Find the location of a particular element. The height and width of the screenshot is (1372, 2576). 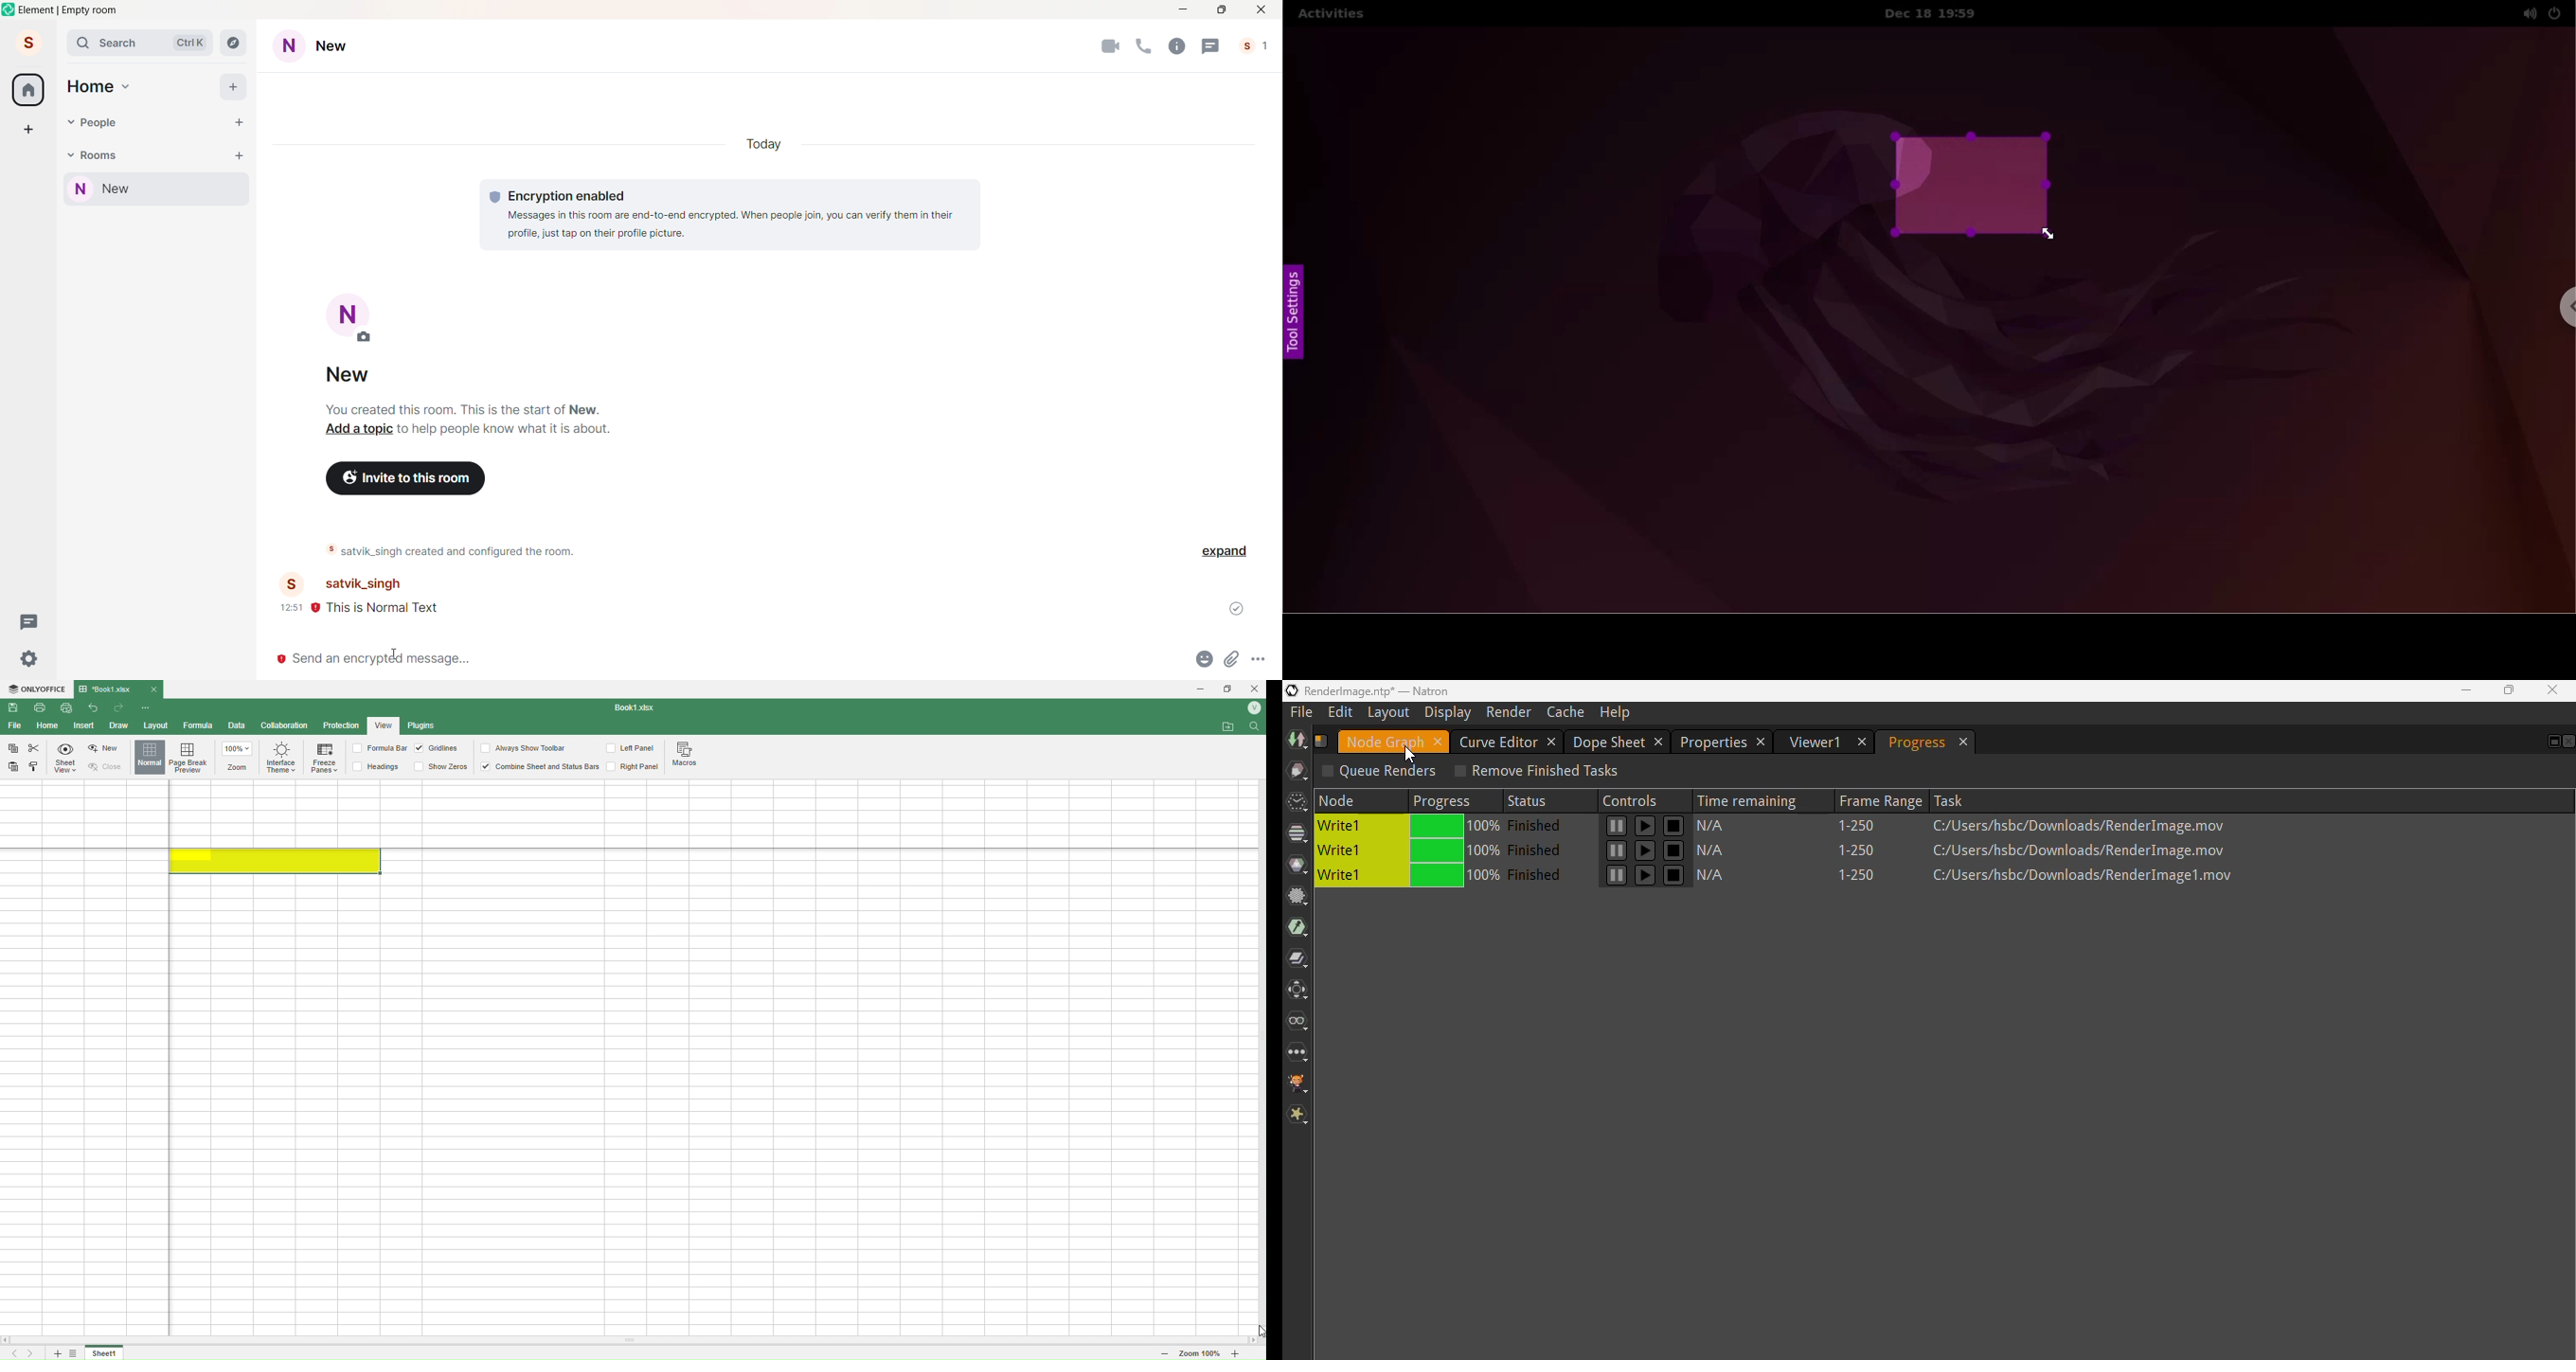

Not Encrypted is located at coordinates (279, 660).